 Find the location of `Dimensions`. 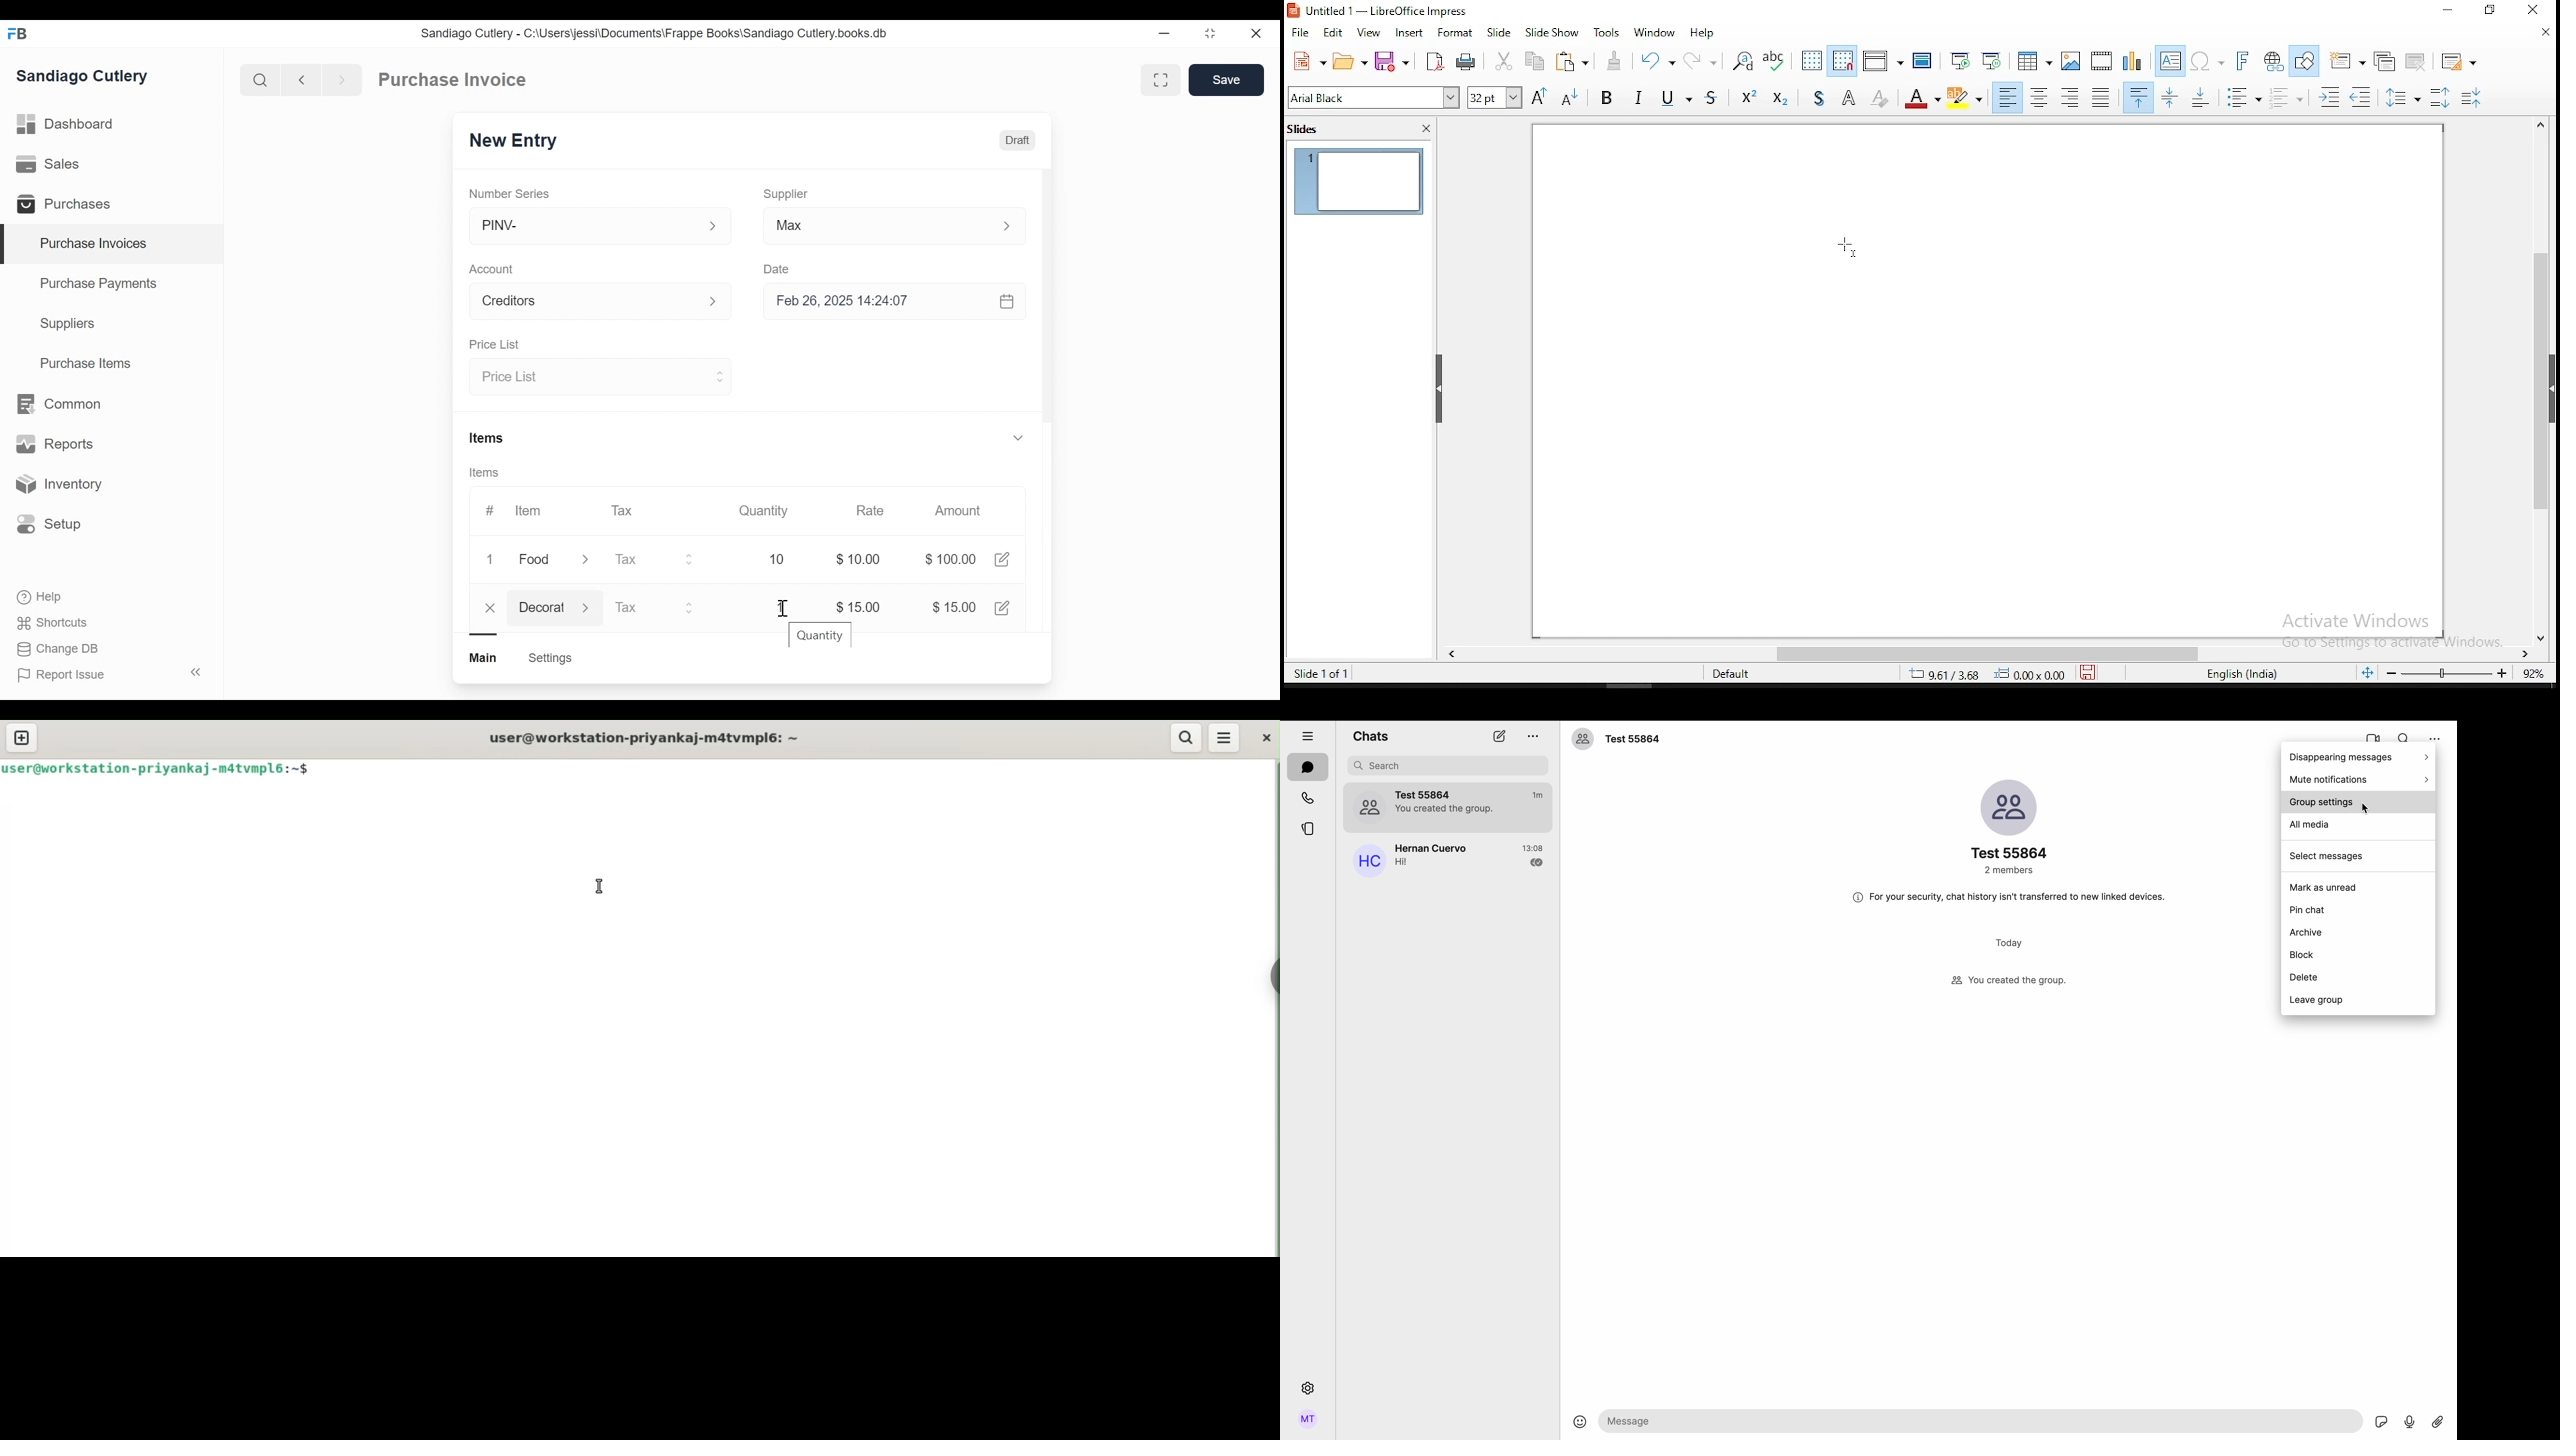

Dimensions is located at coordinates (1987, 673).